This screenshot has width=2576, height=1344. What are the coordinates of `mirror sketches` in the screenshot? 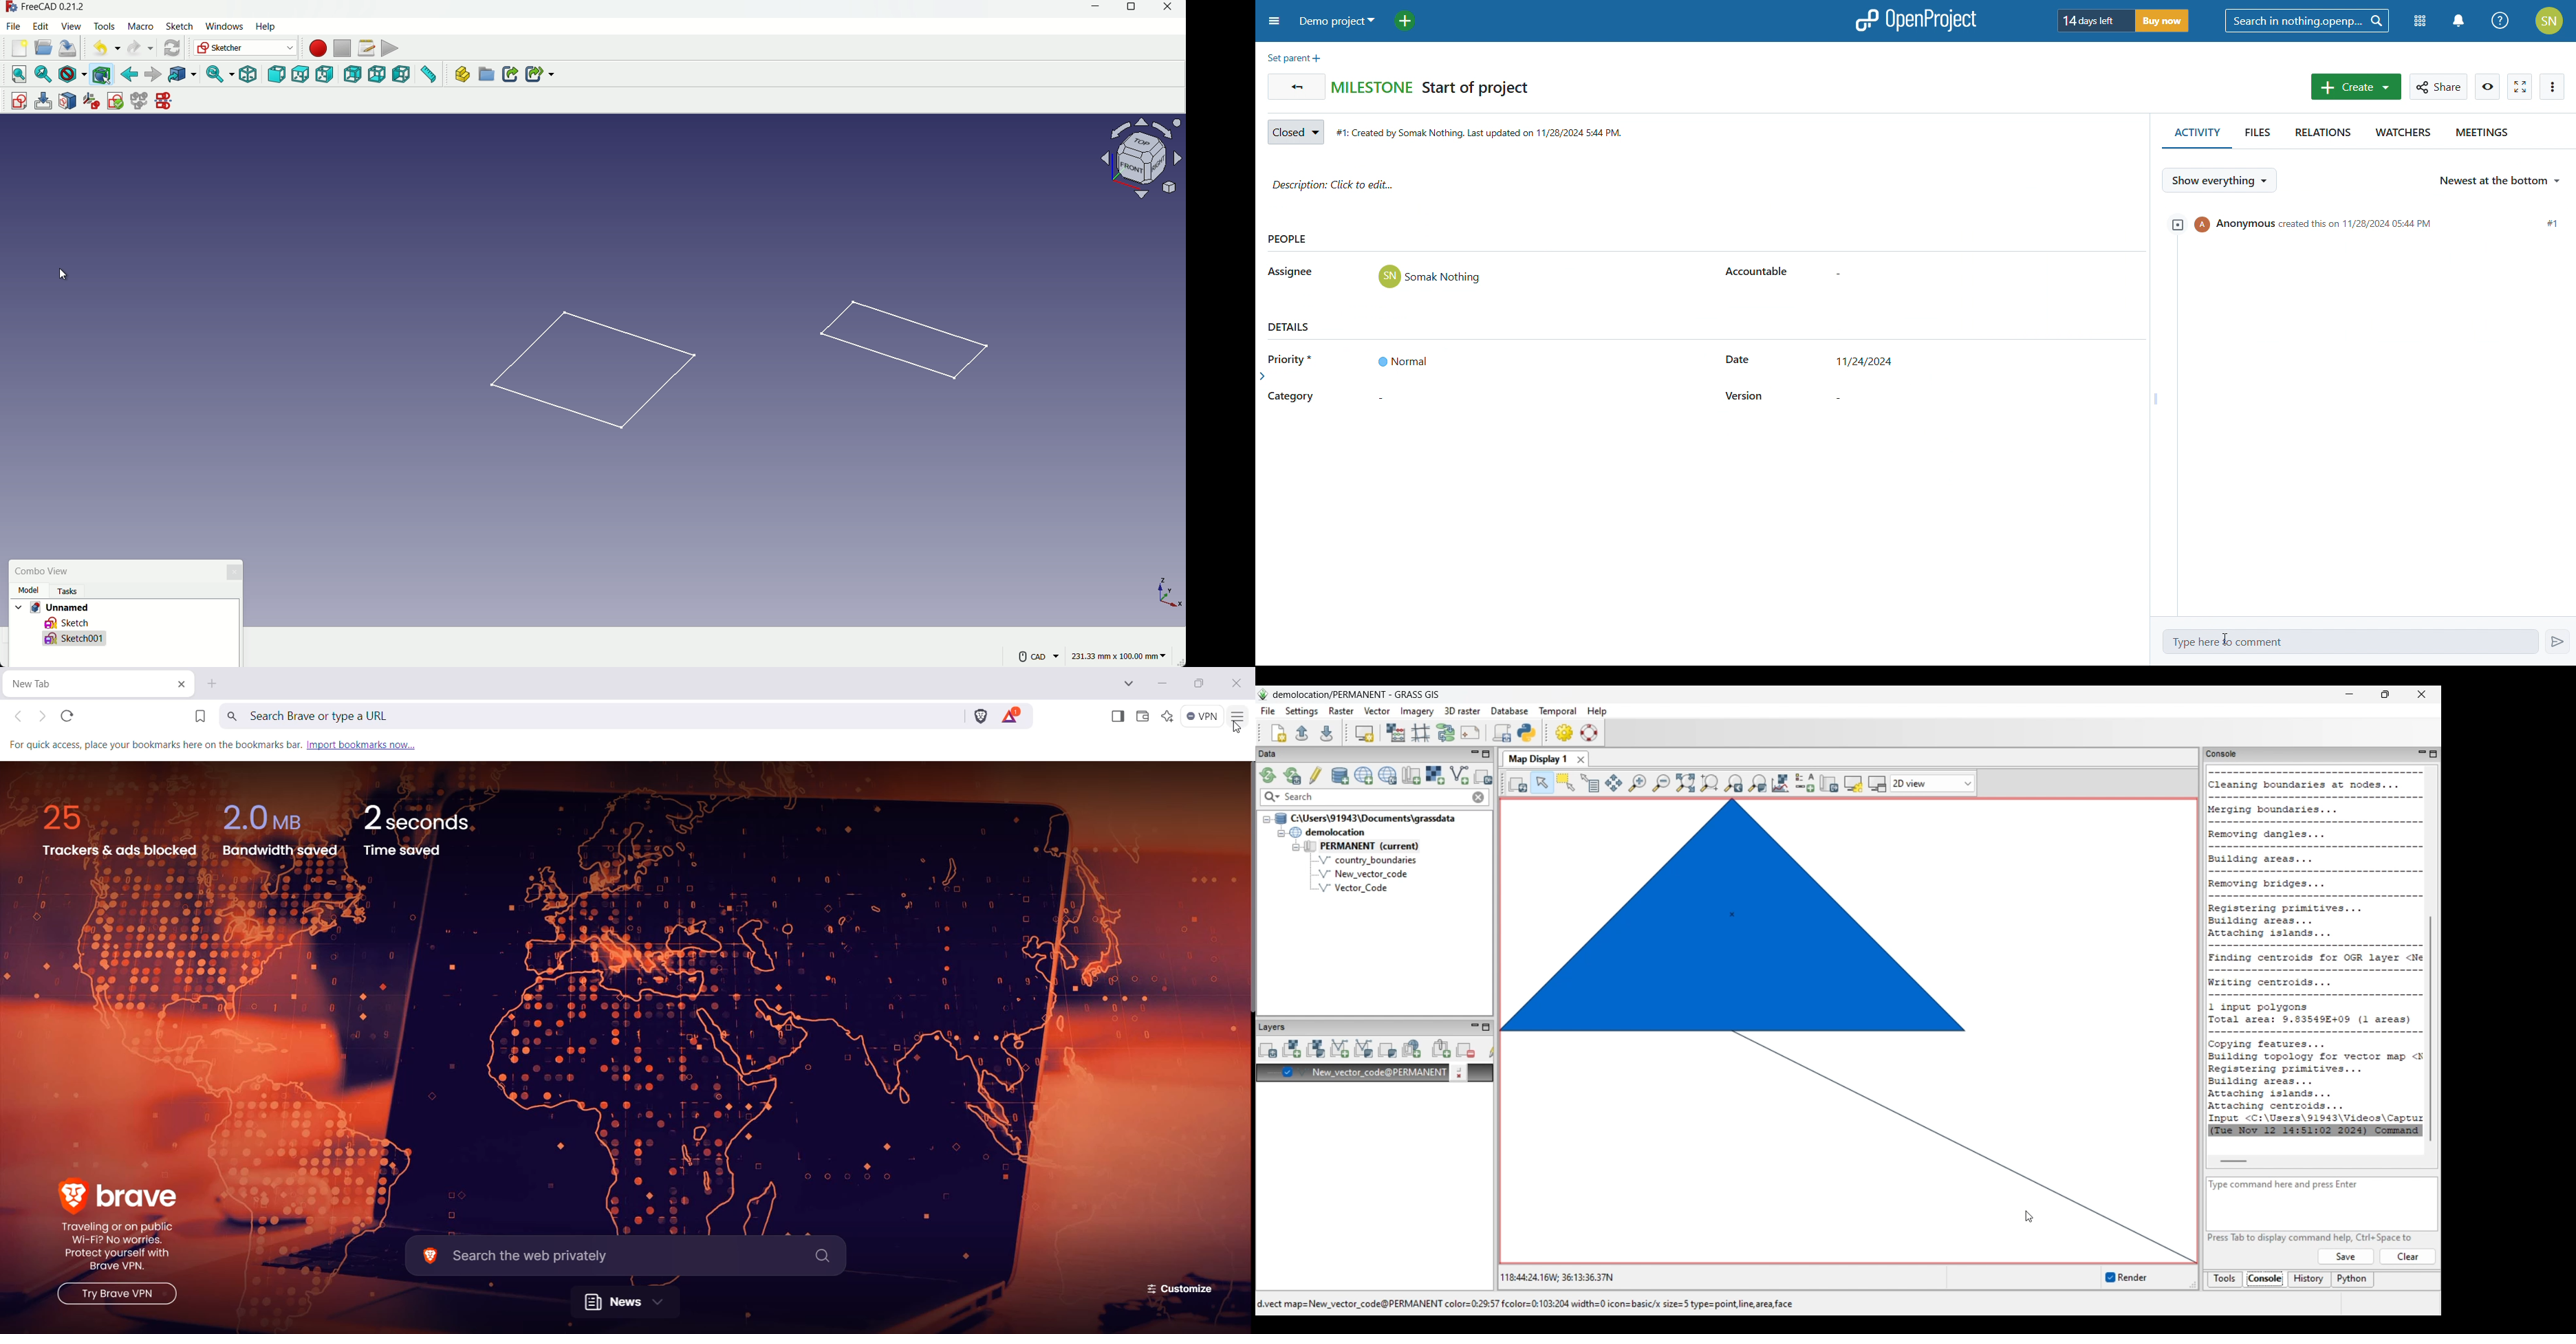 It's located at (161, 99).